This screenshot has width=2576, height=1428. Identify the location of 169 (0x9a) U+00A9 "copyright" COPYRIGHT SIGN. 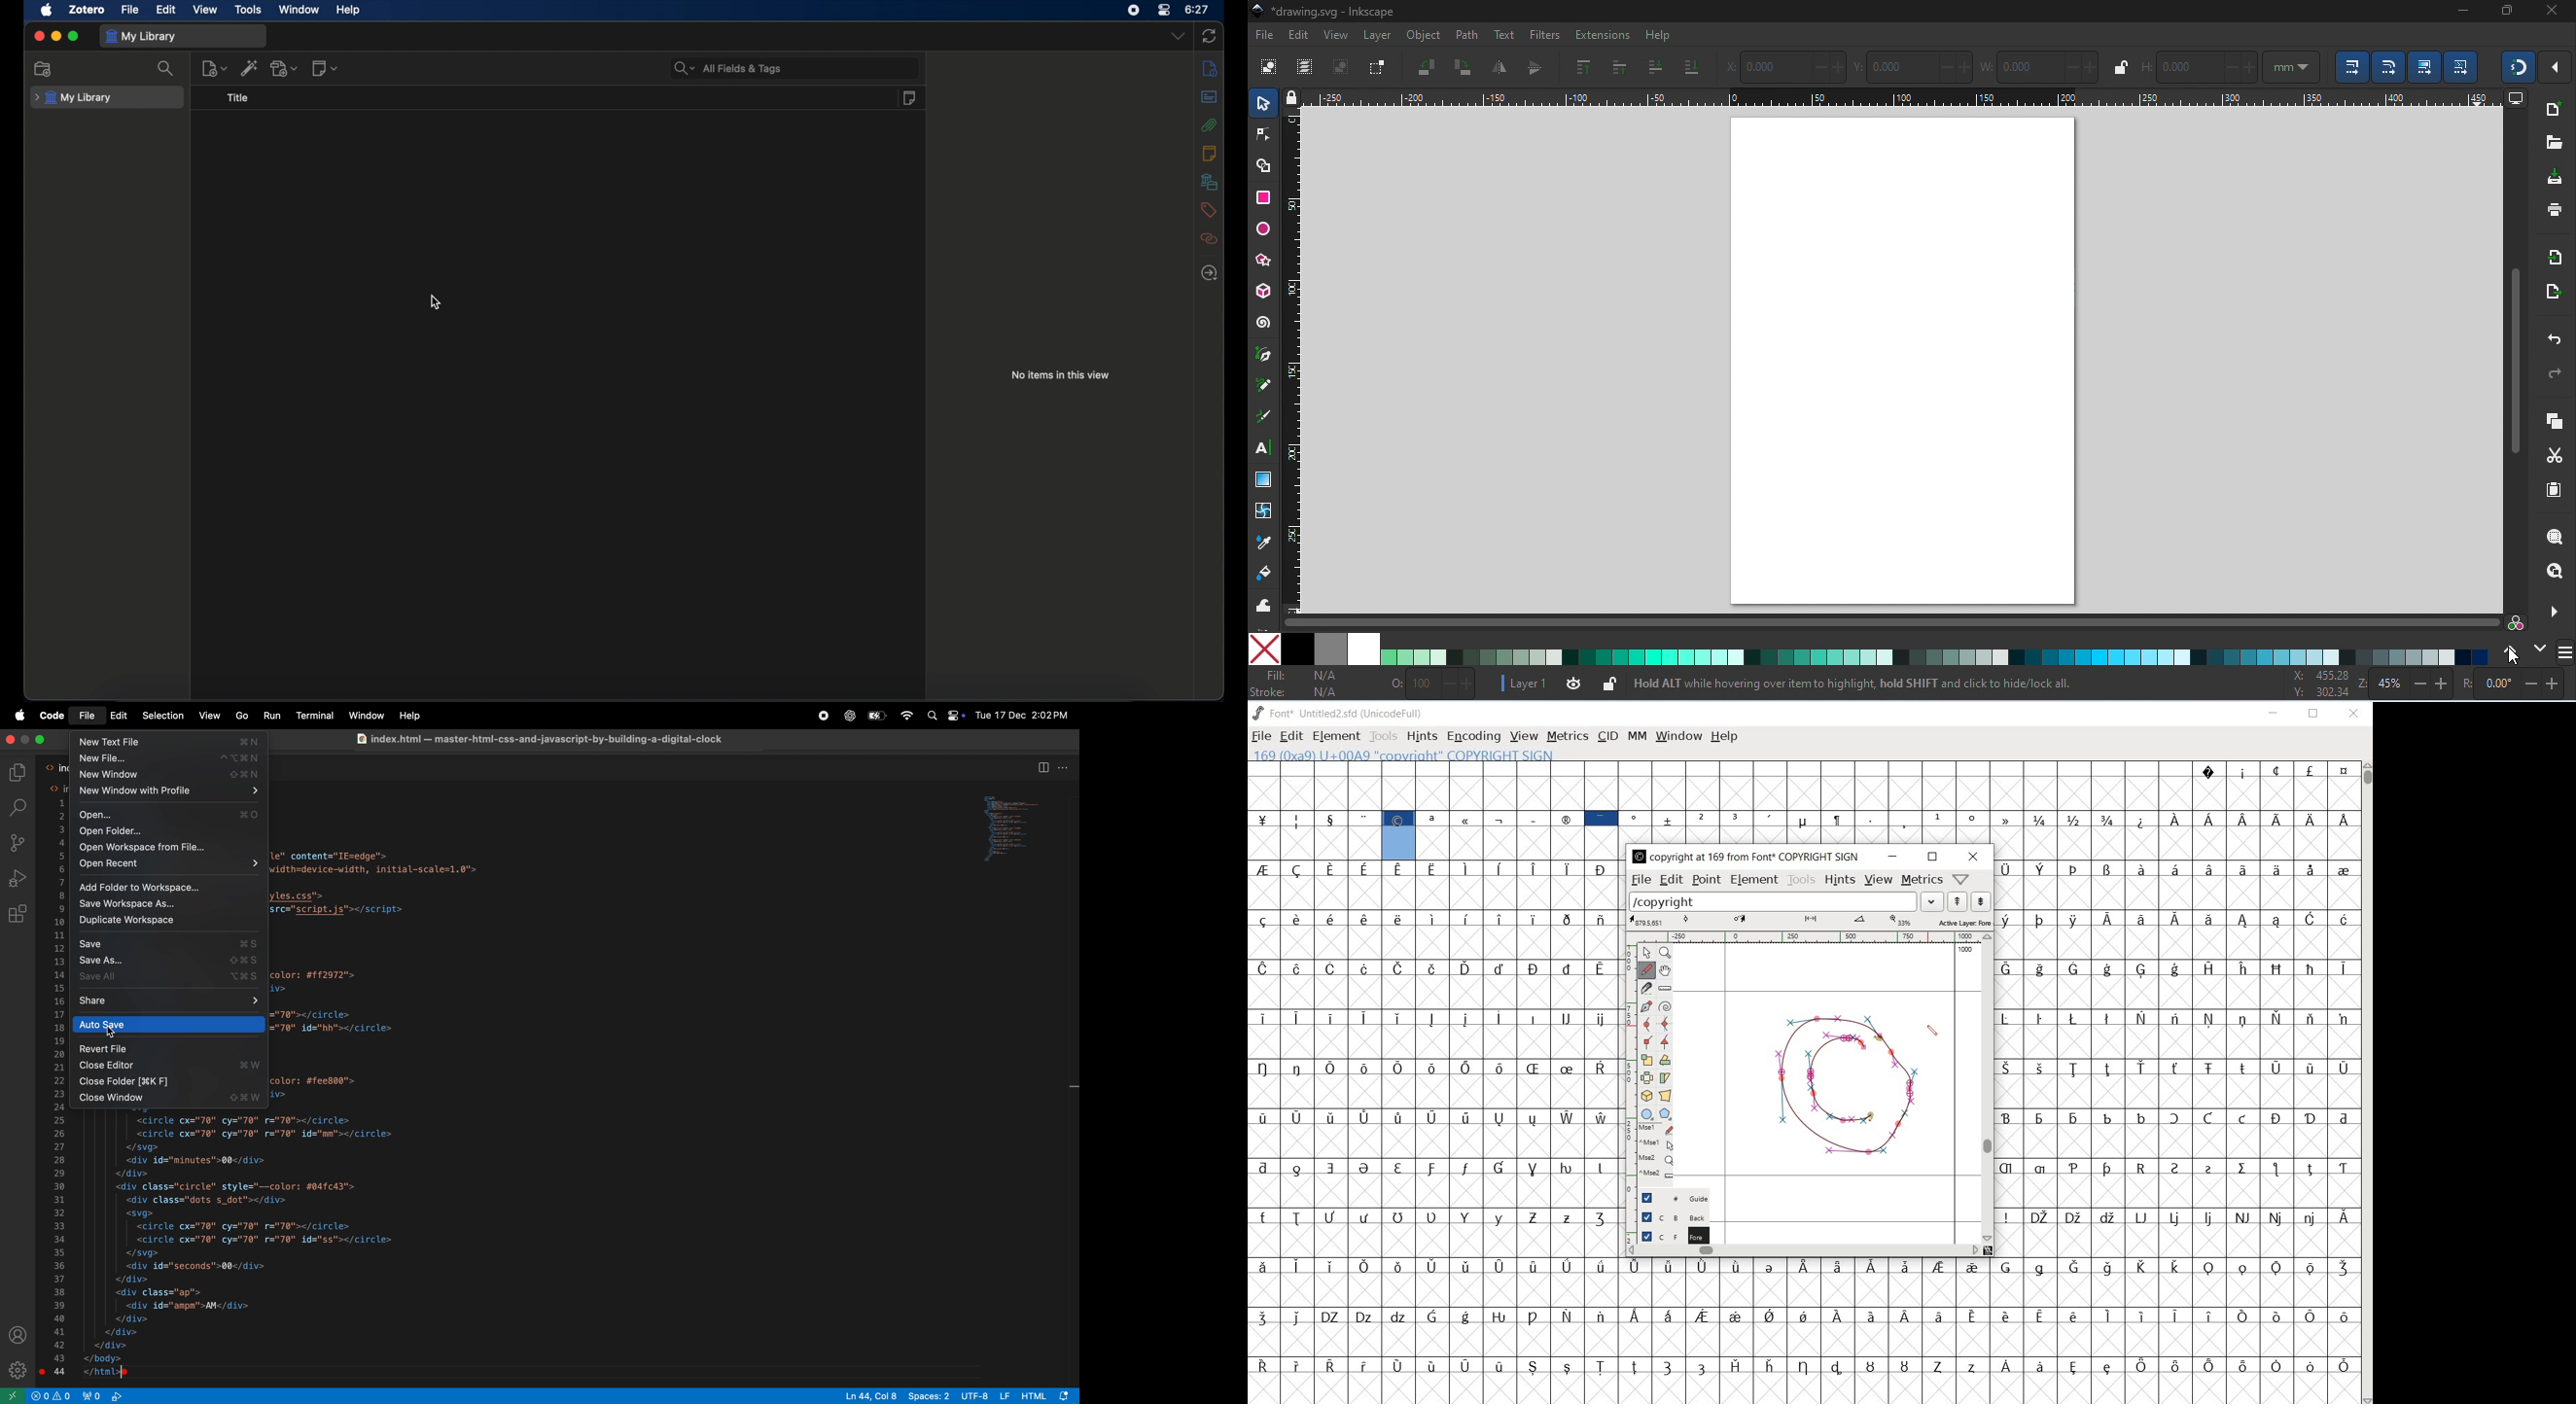
(1409, 754).